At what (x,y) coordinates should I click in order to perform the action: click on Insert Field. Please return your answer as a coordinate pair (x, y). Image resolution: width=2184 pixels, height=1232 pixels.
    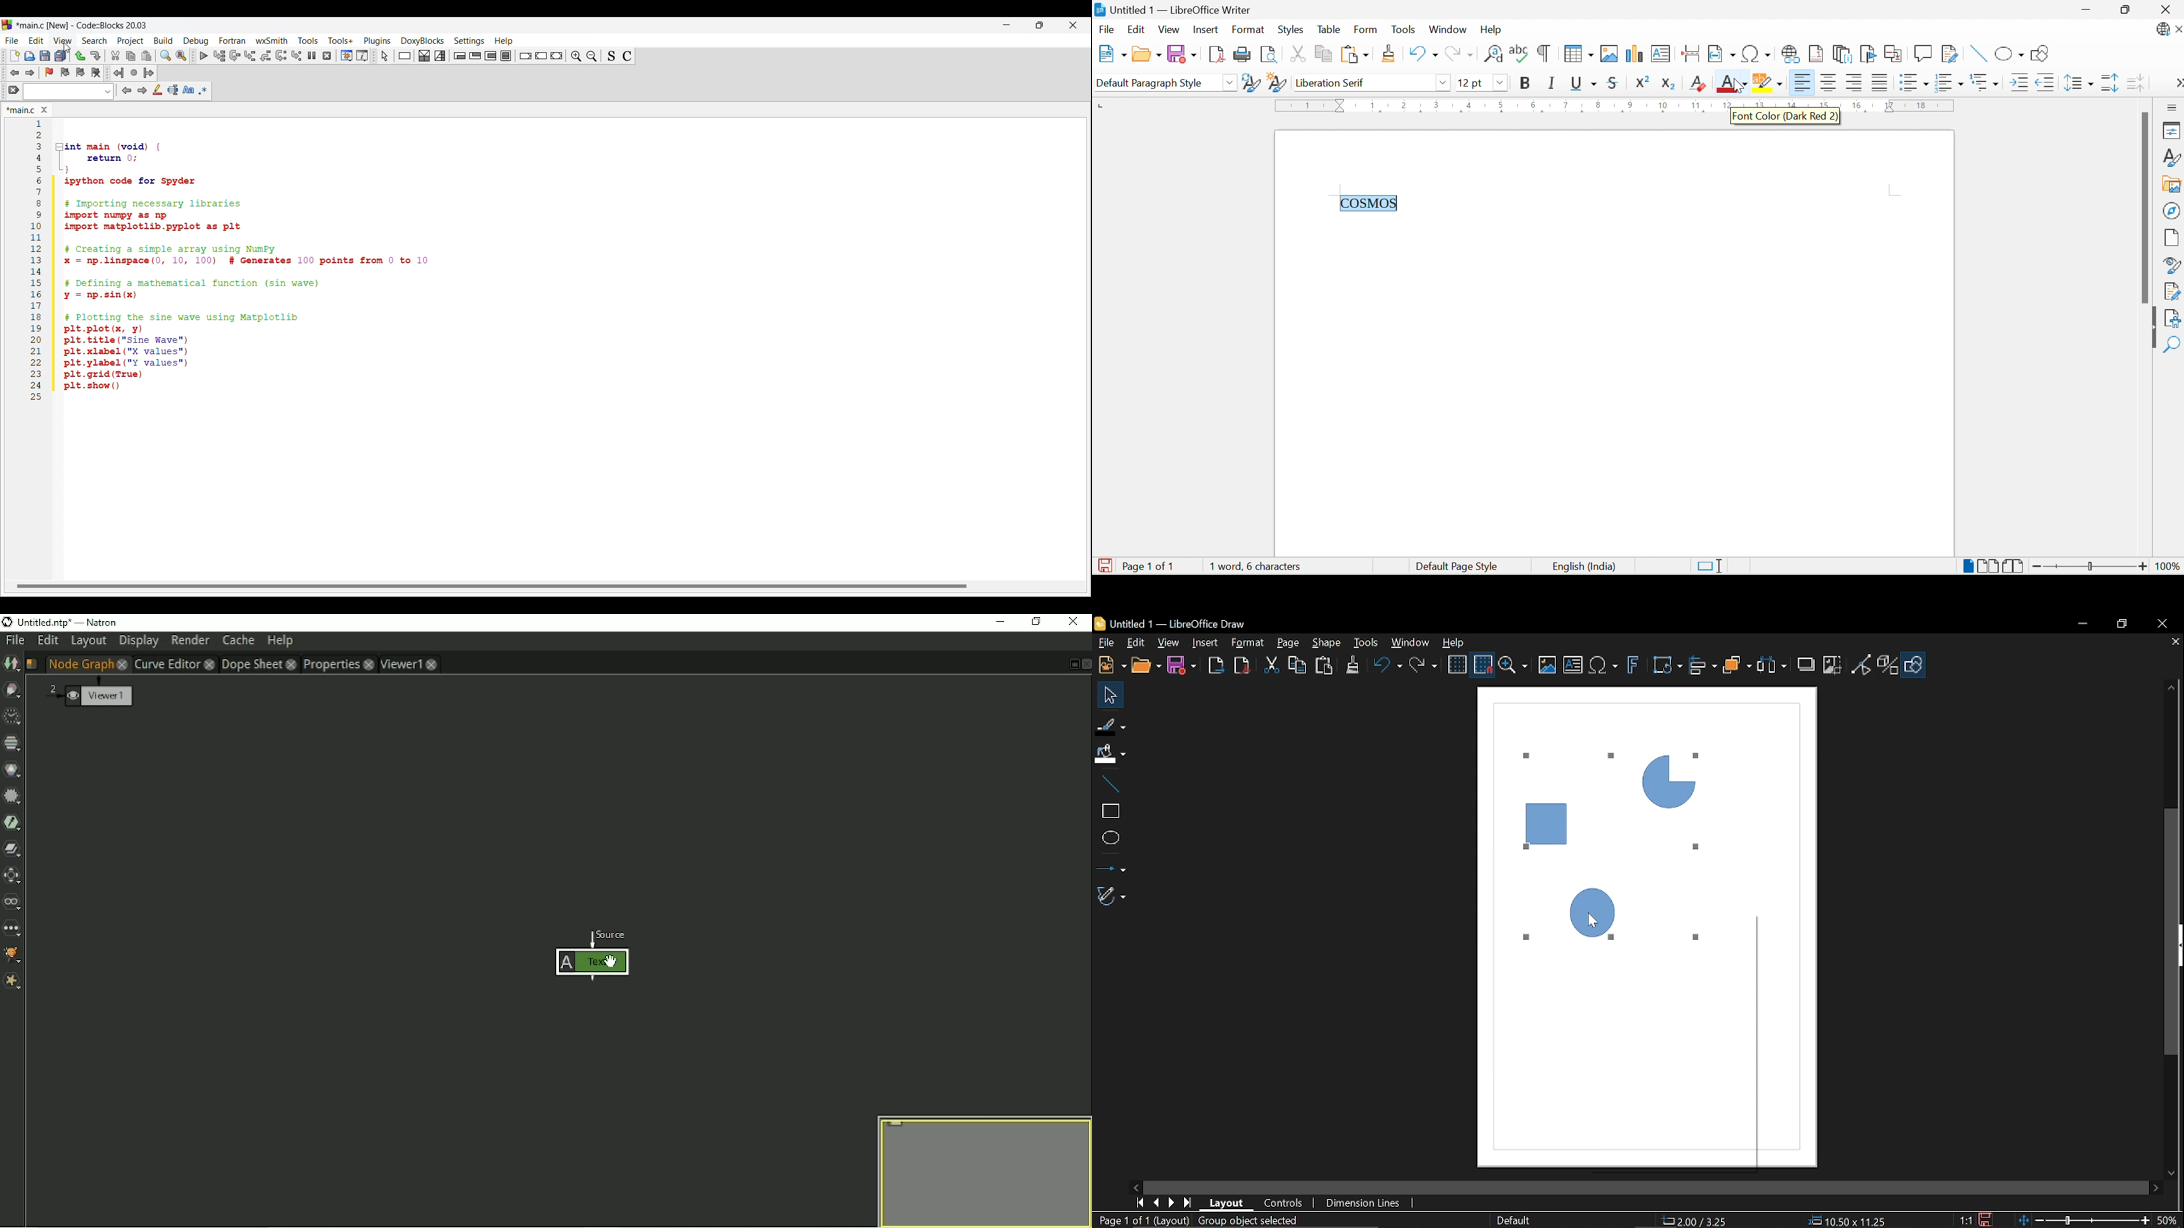
    Looking at the image, I should click on (1721, 53).